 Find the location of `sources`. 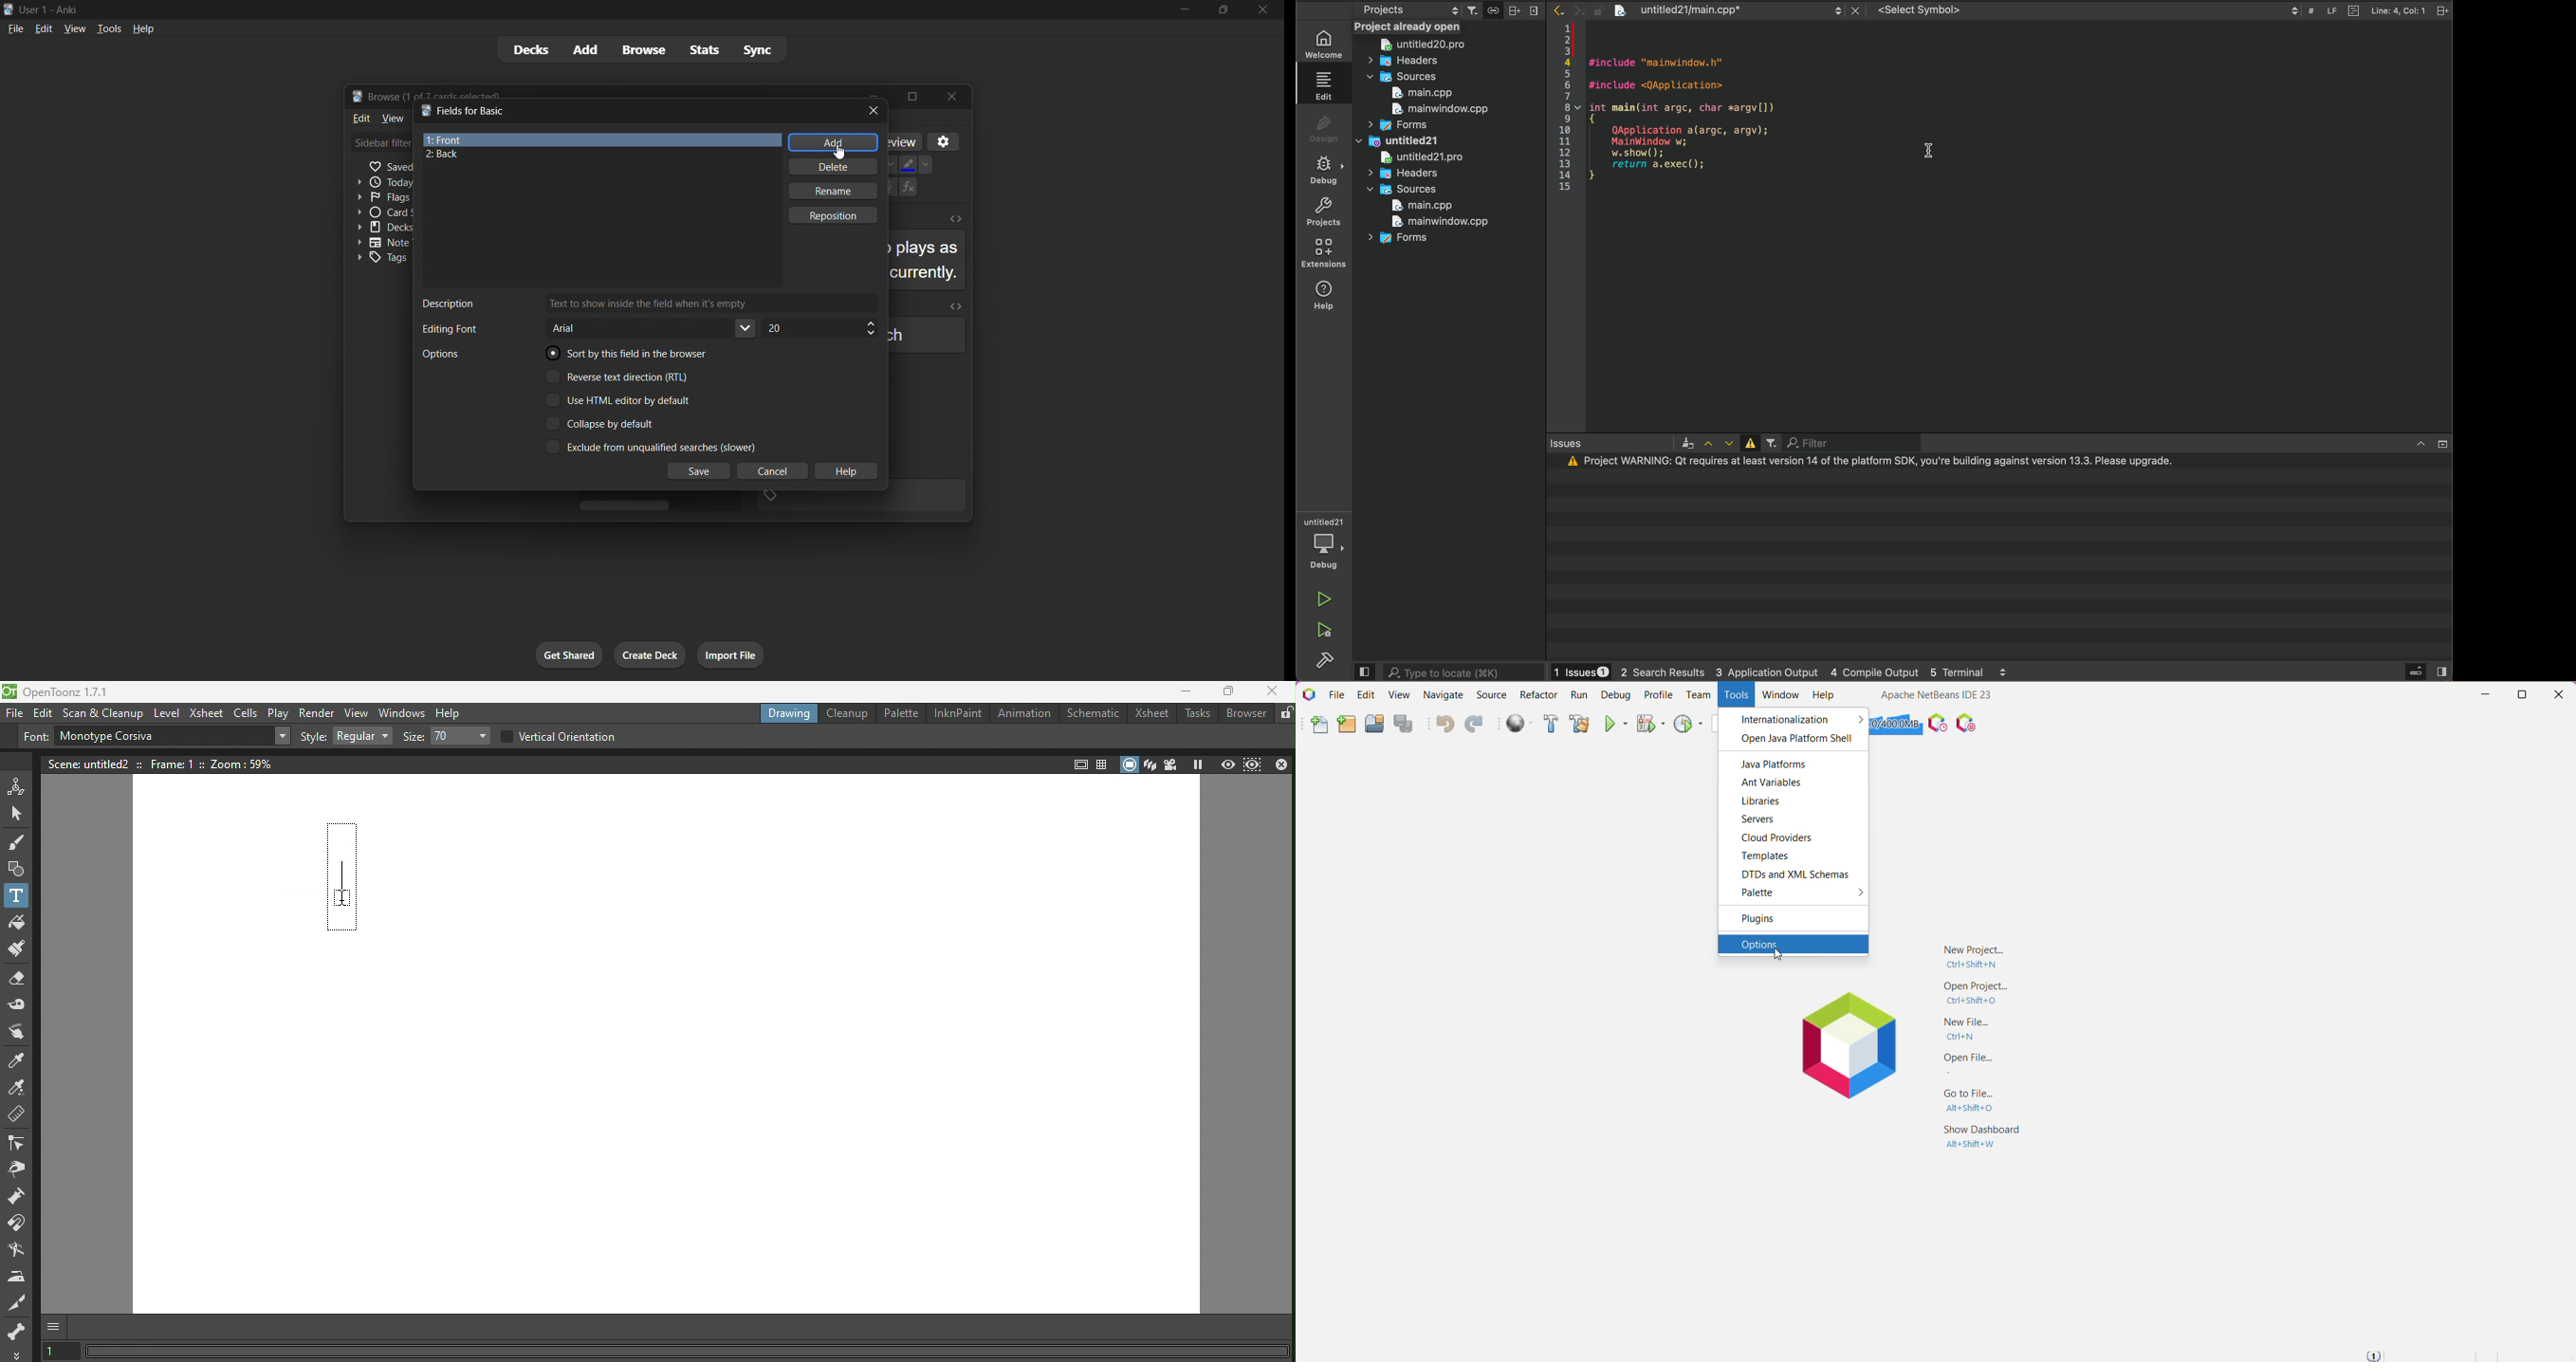

sources is located at coordinates (1407, 188).